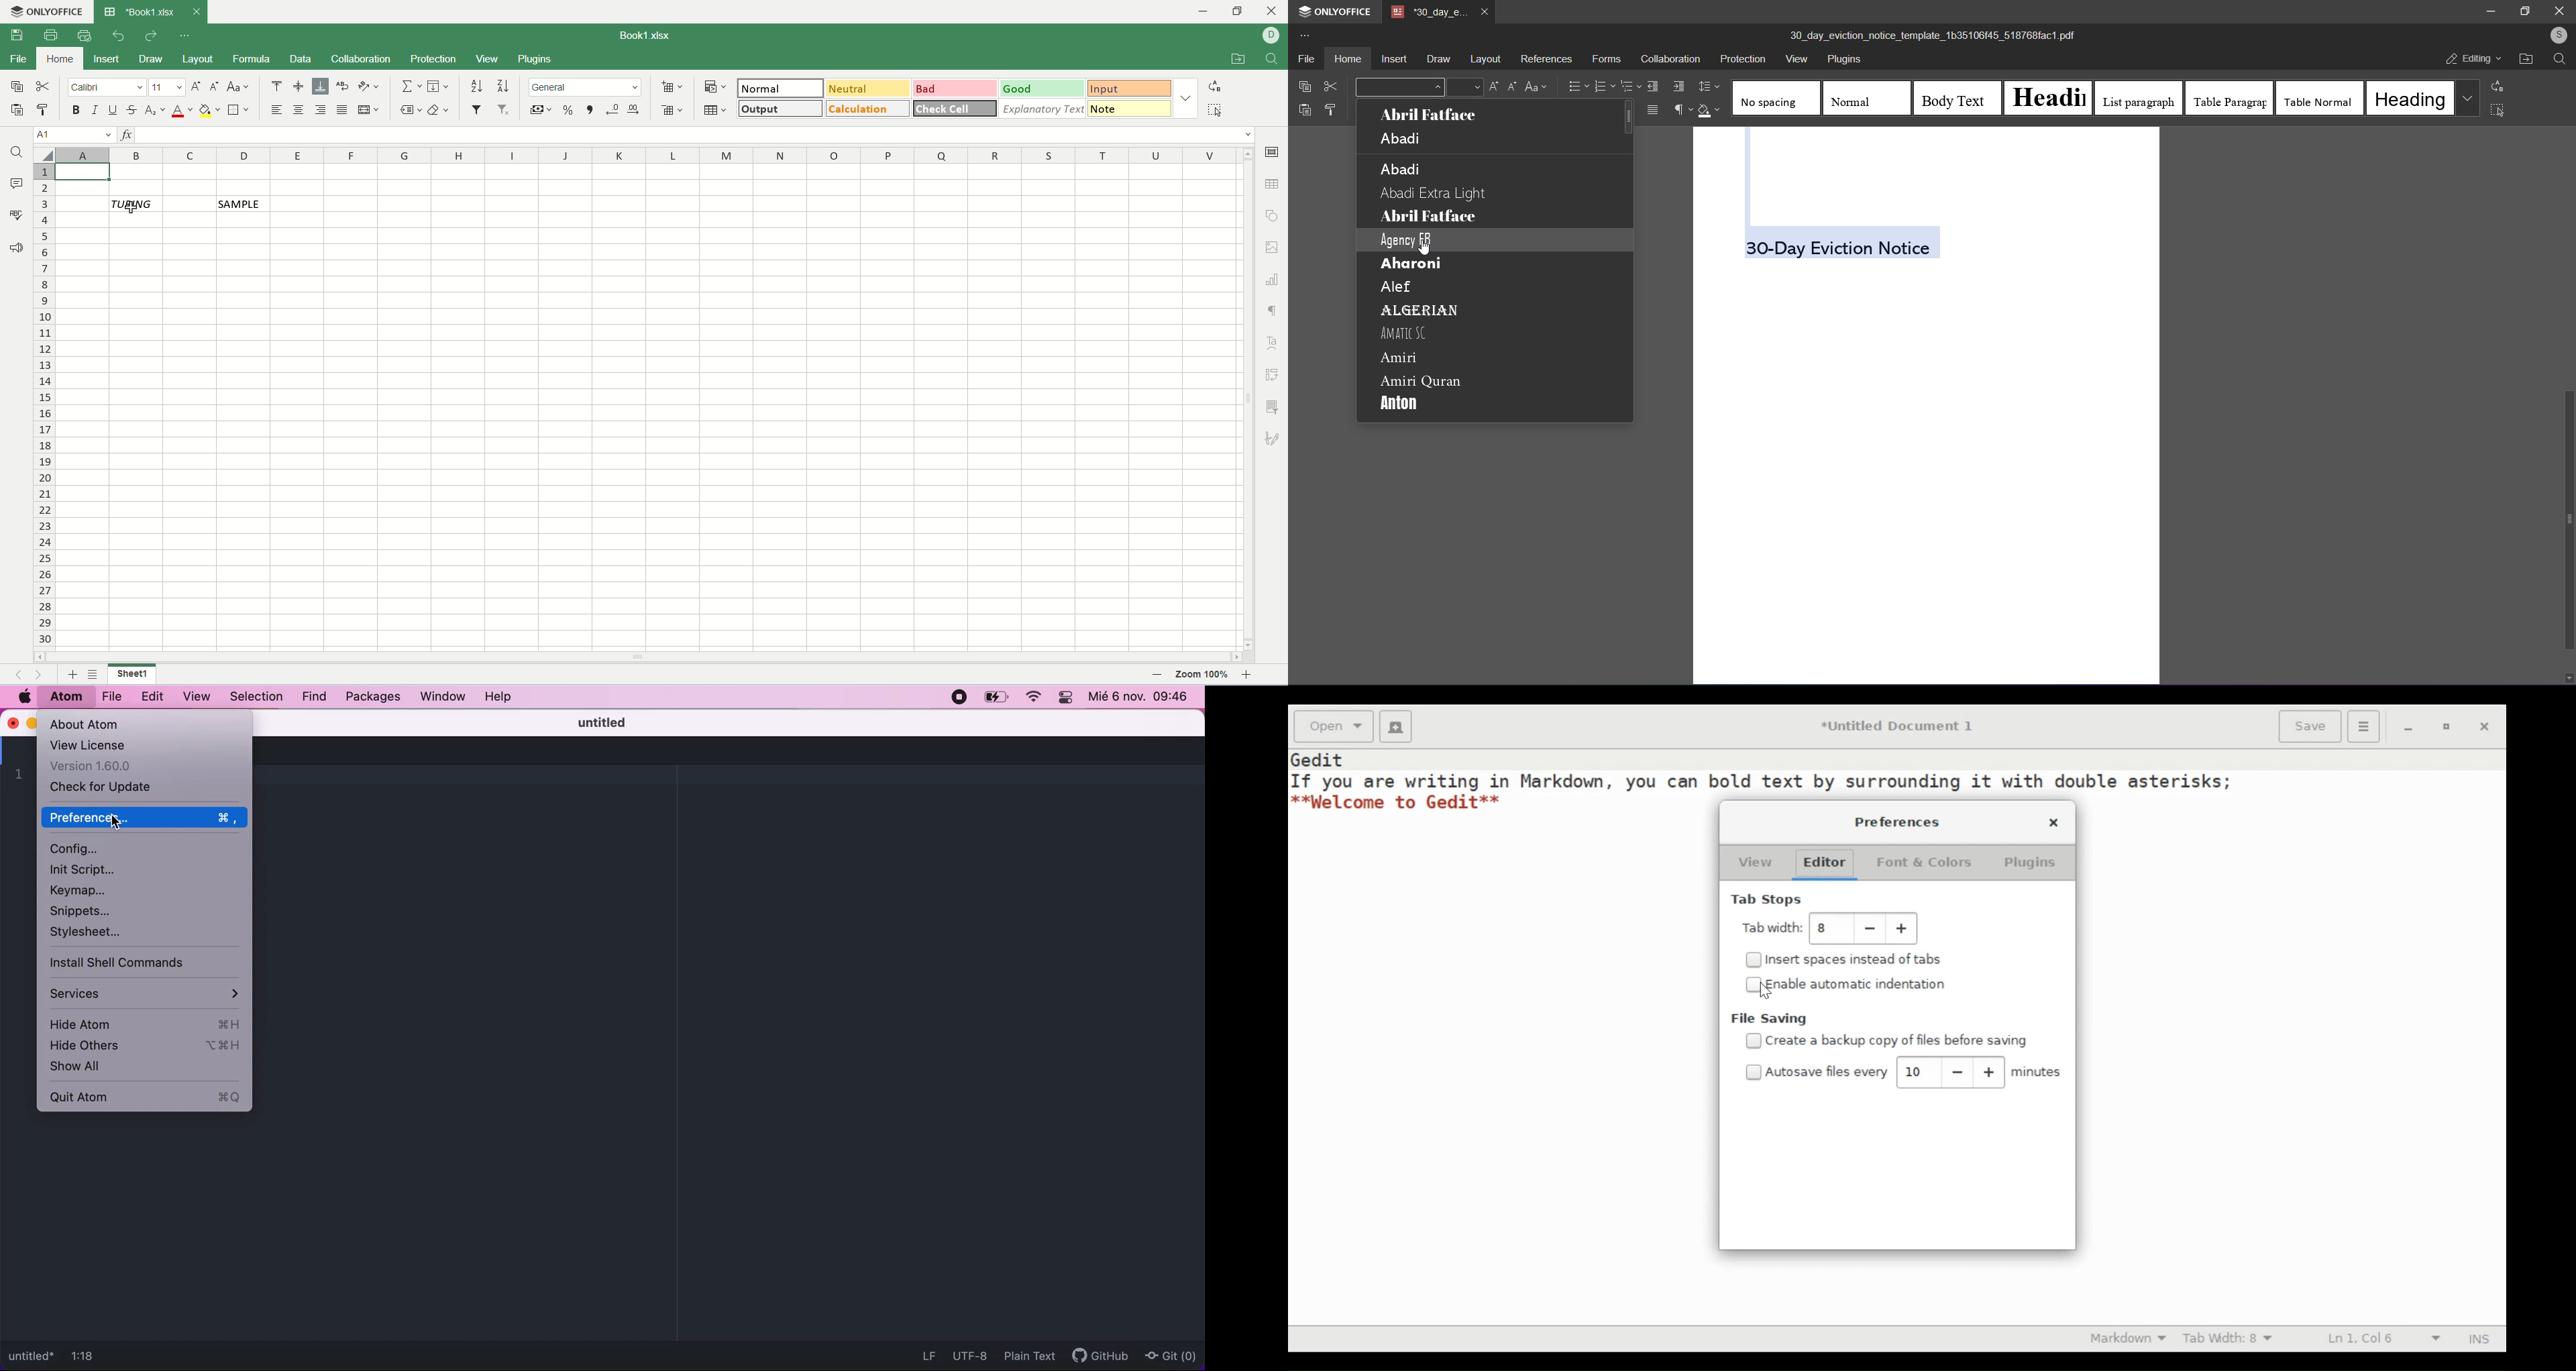  I want to click on explanatory text, so click(1042, 109).